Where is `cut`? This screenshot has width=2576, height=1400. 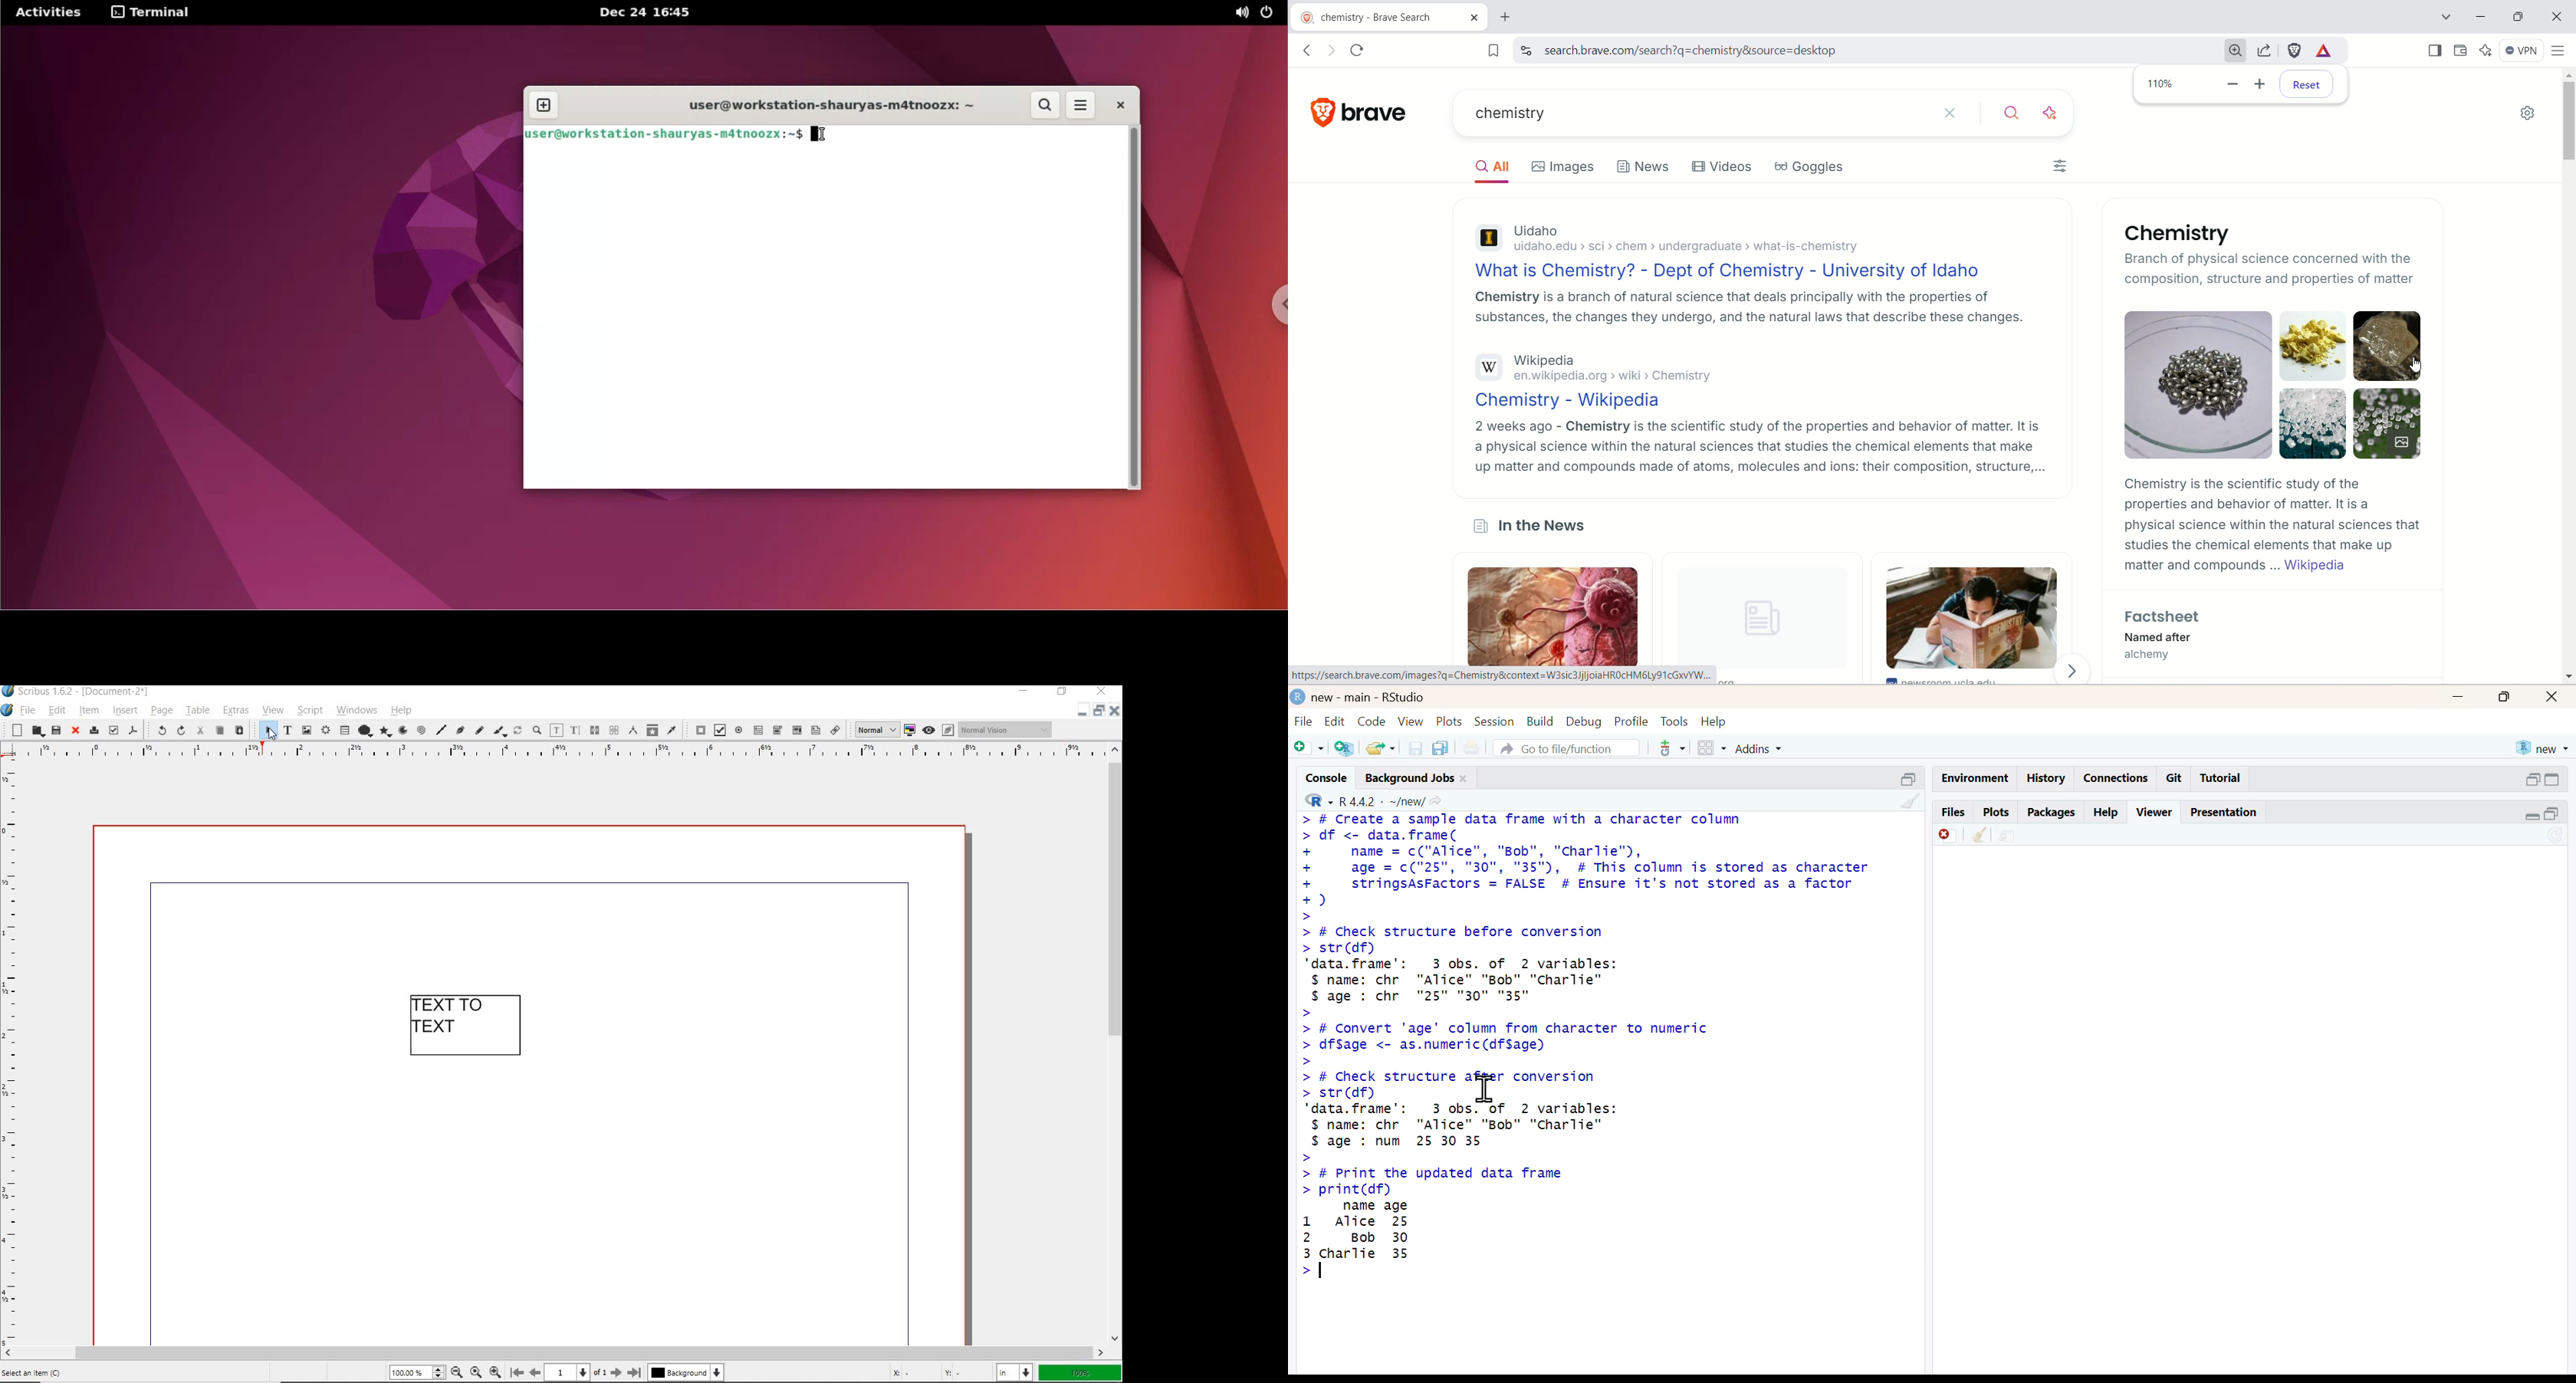
cut is located at coordinates (199, 731).